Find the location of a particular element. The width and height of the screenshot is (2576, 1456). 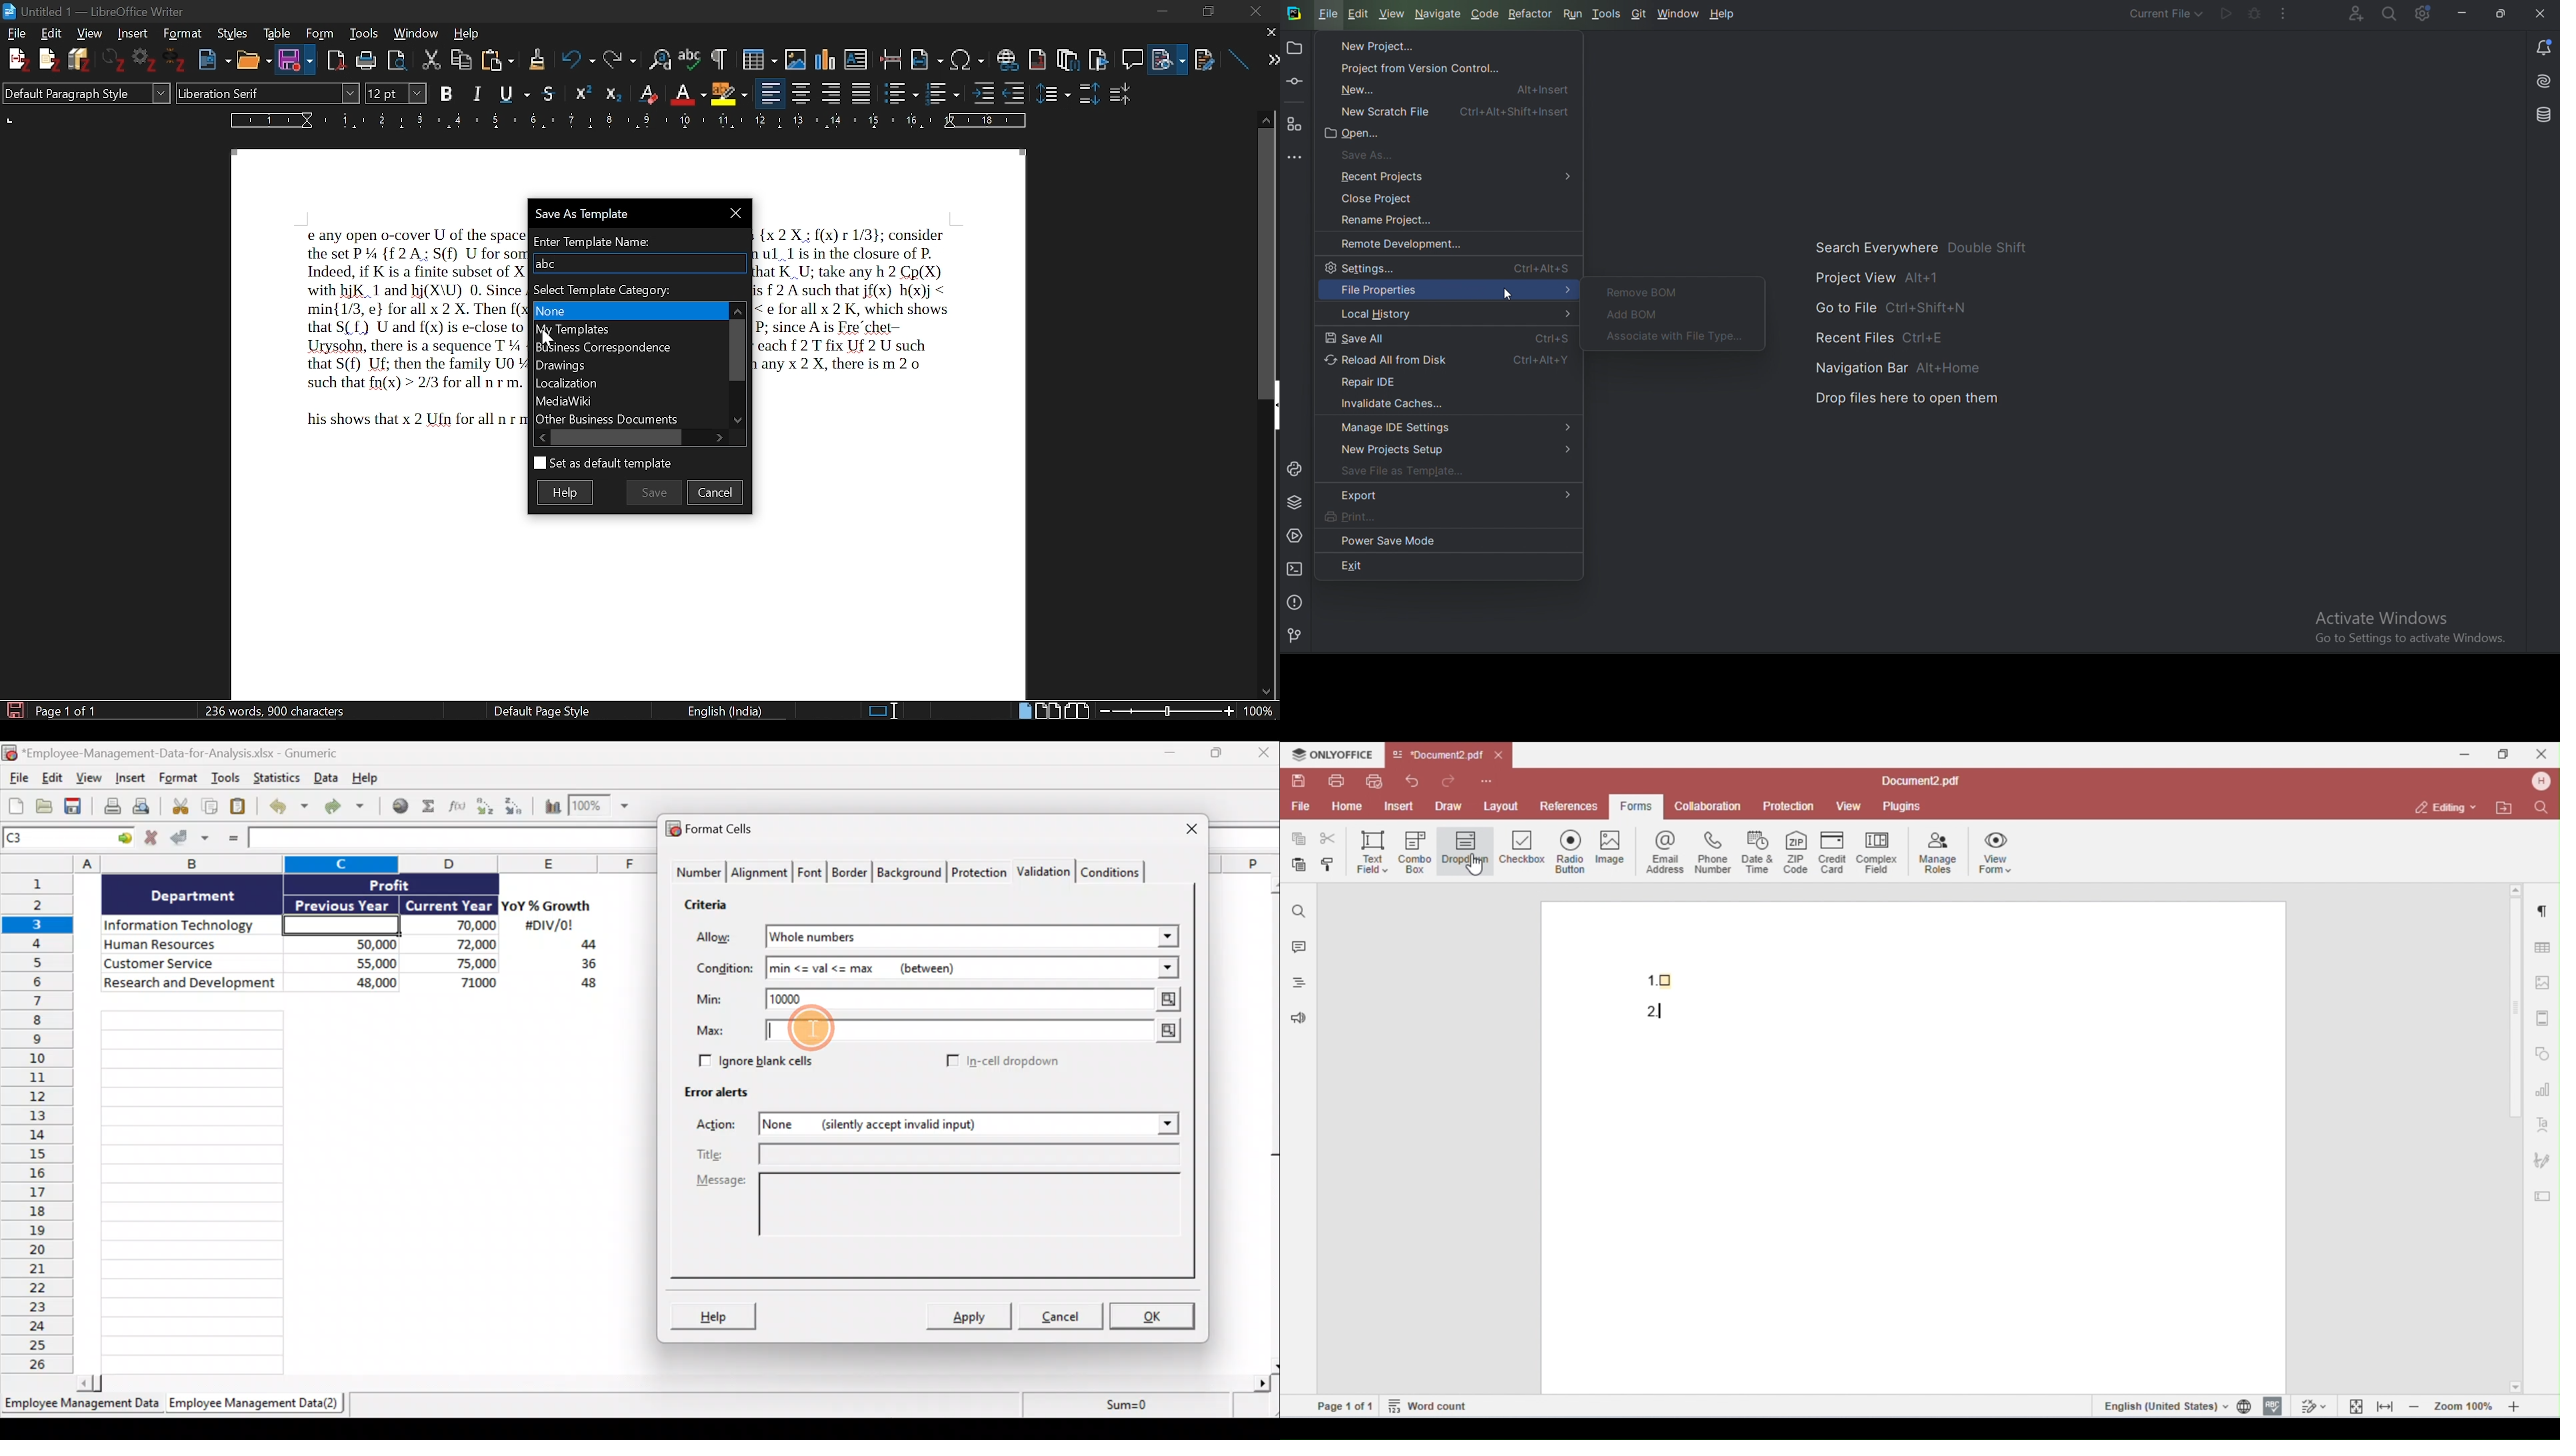

New scratch file is located at coordinates (1453, 111).